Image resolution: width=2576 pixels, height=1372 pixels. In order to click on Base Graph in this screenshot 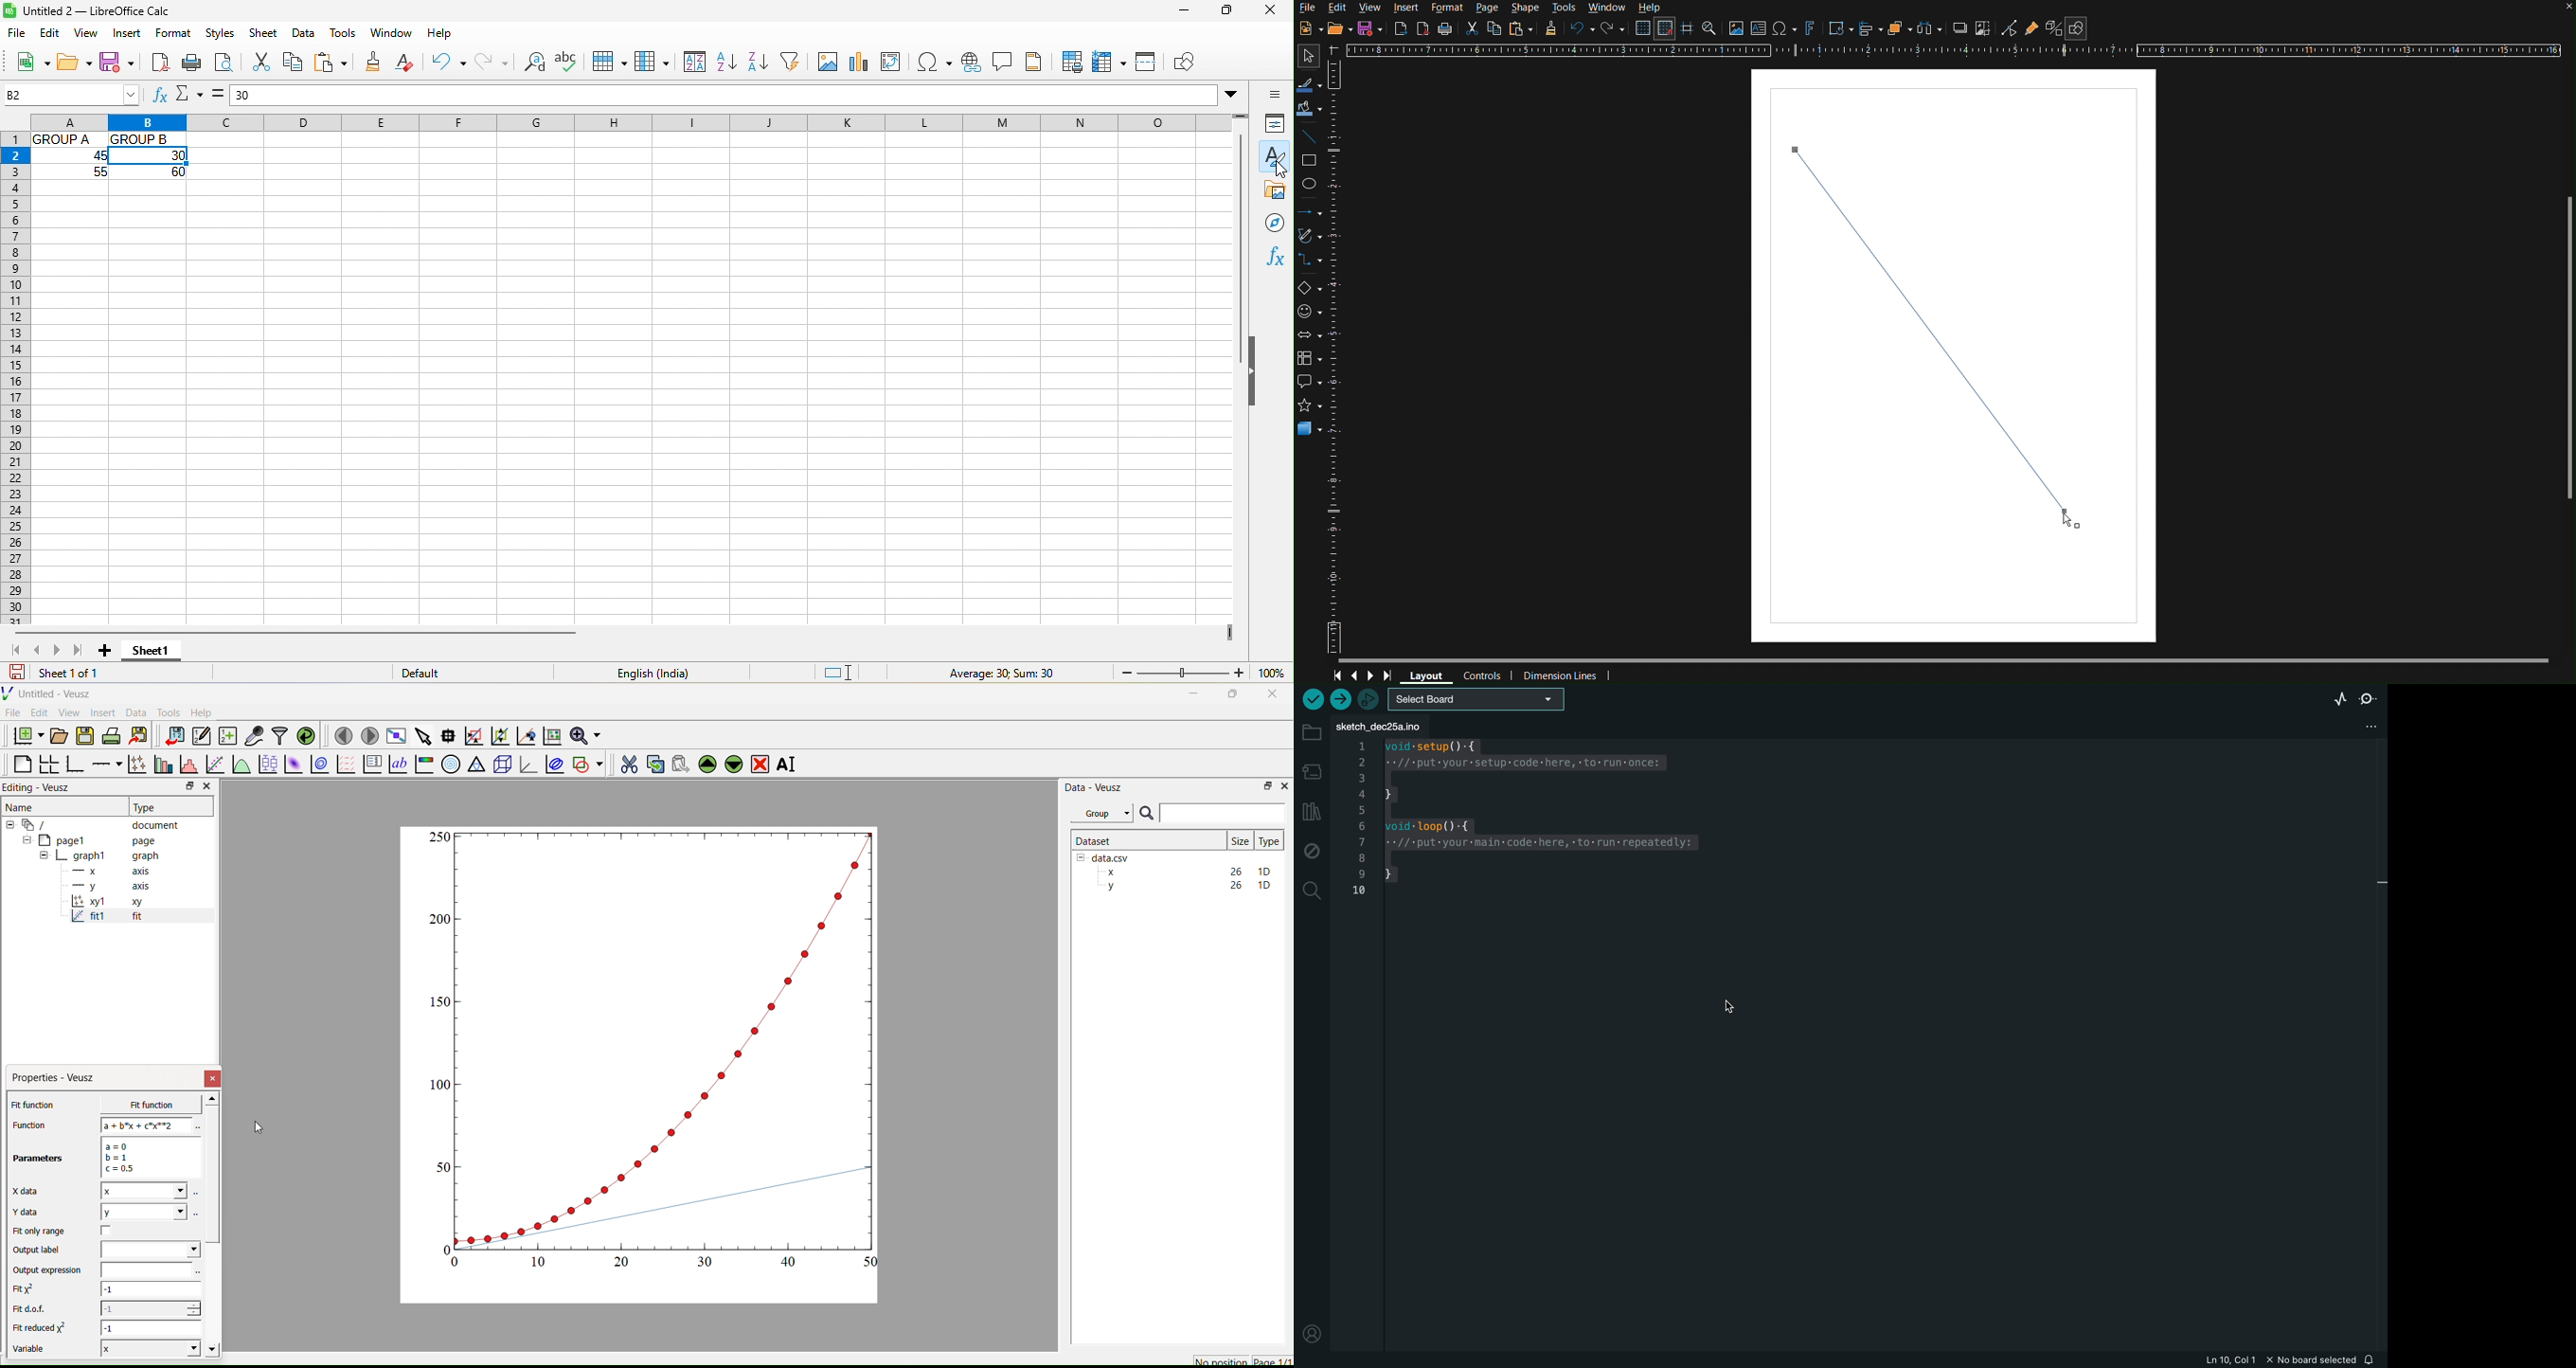, I will do `click(73, 766)`.